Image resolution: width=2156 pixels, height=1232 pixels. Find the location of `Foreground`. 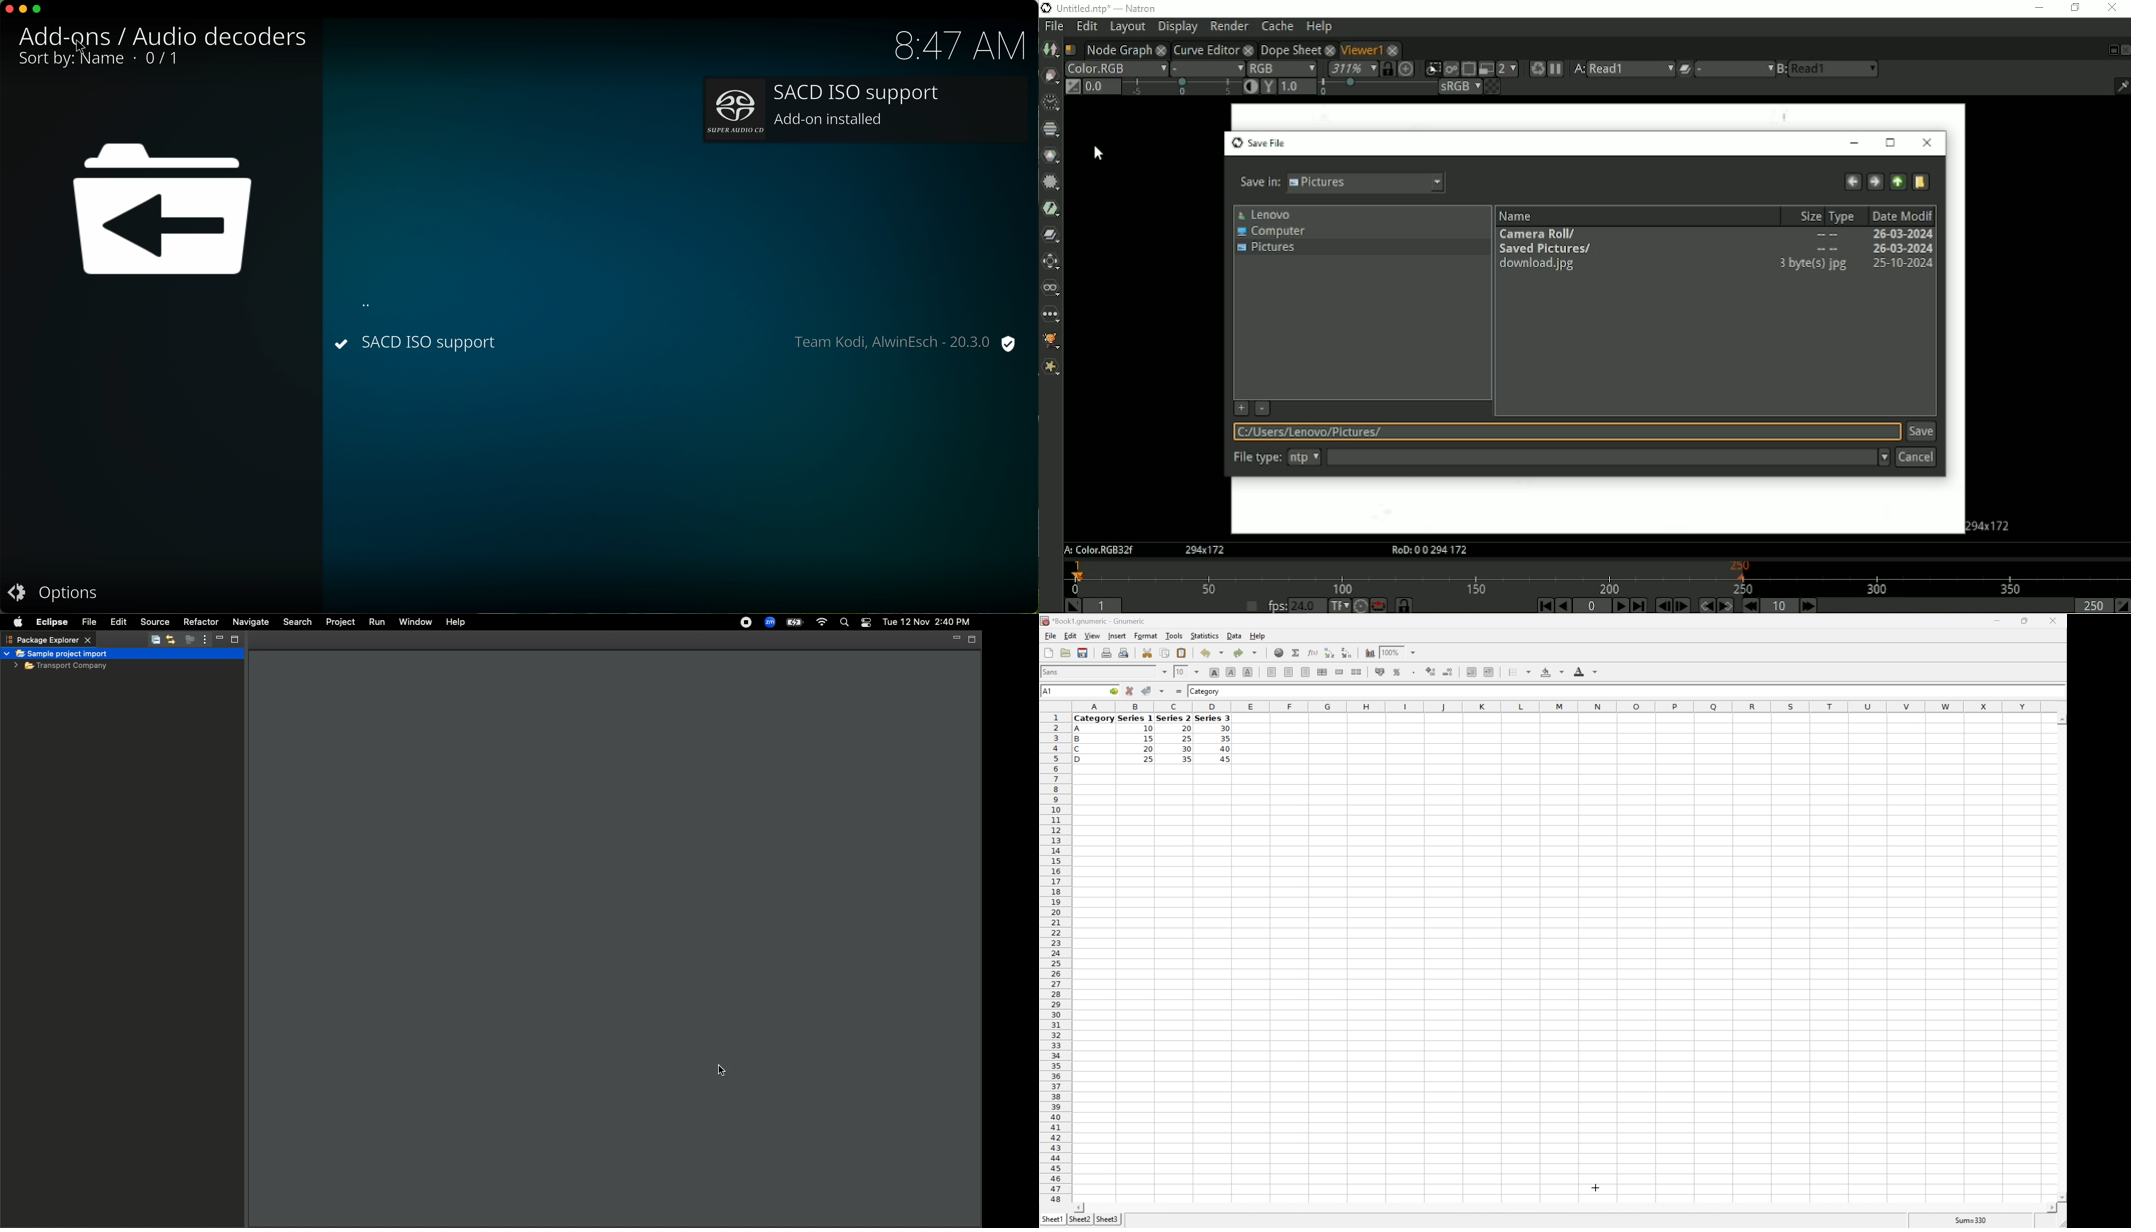

Foreground is located at coordinates (1585, 670).